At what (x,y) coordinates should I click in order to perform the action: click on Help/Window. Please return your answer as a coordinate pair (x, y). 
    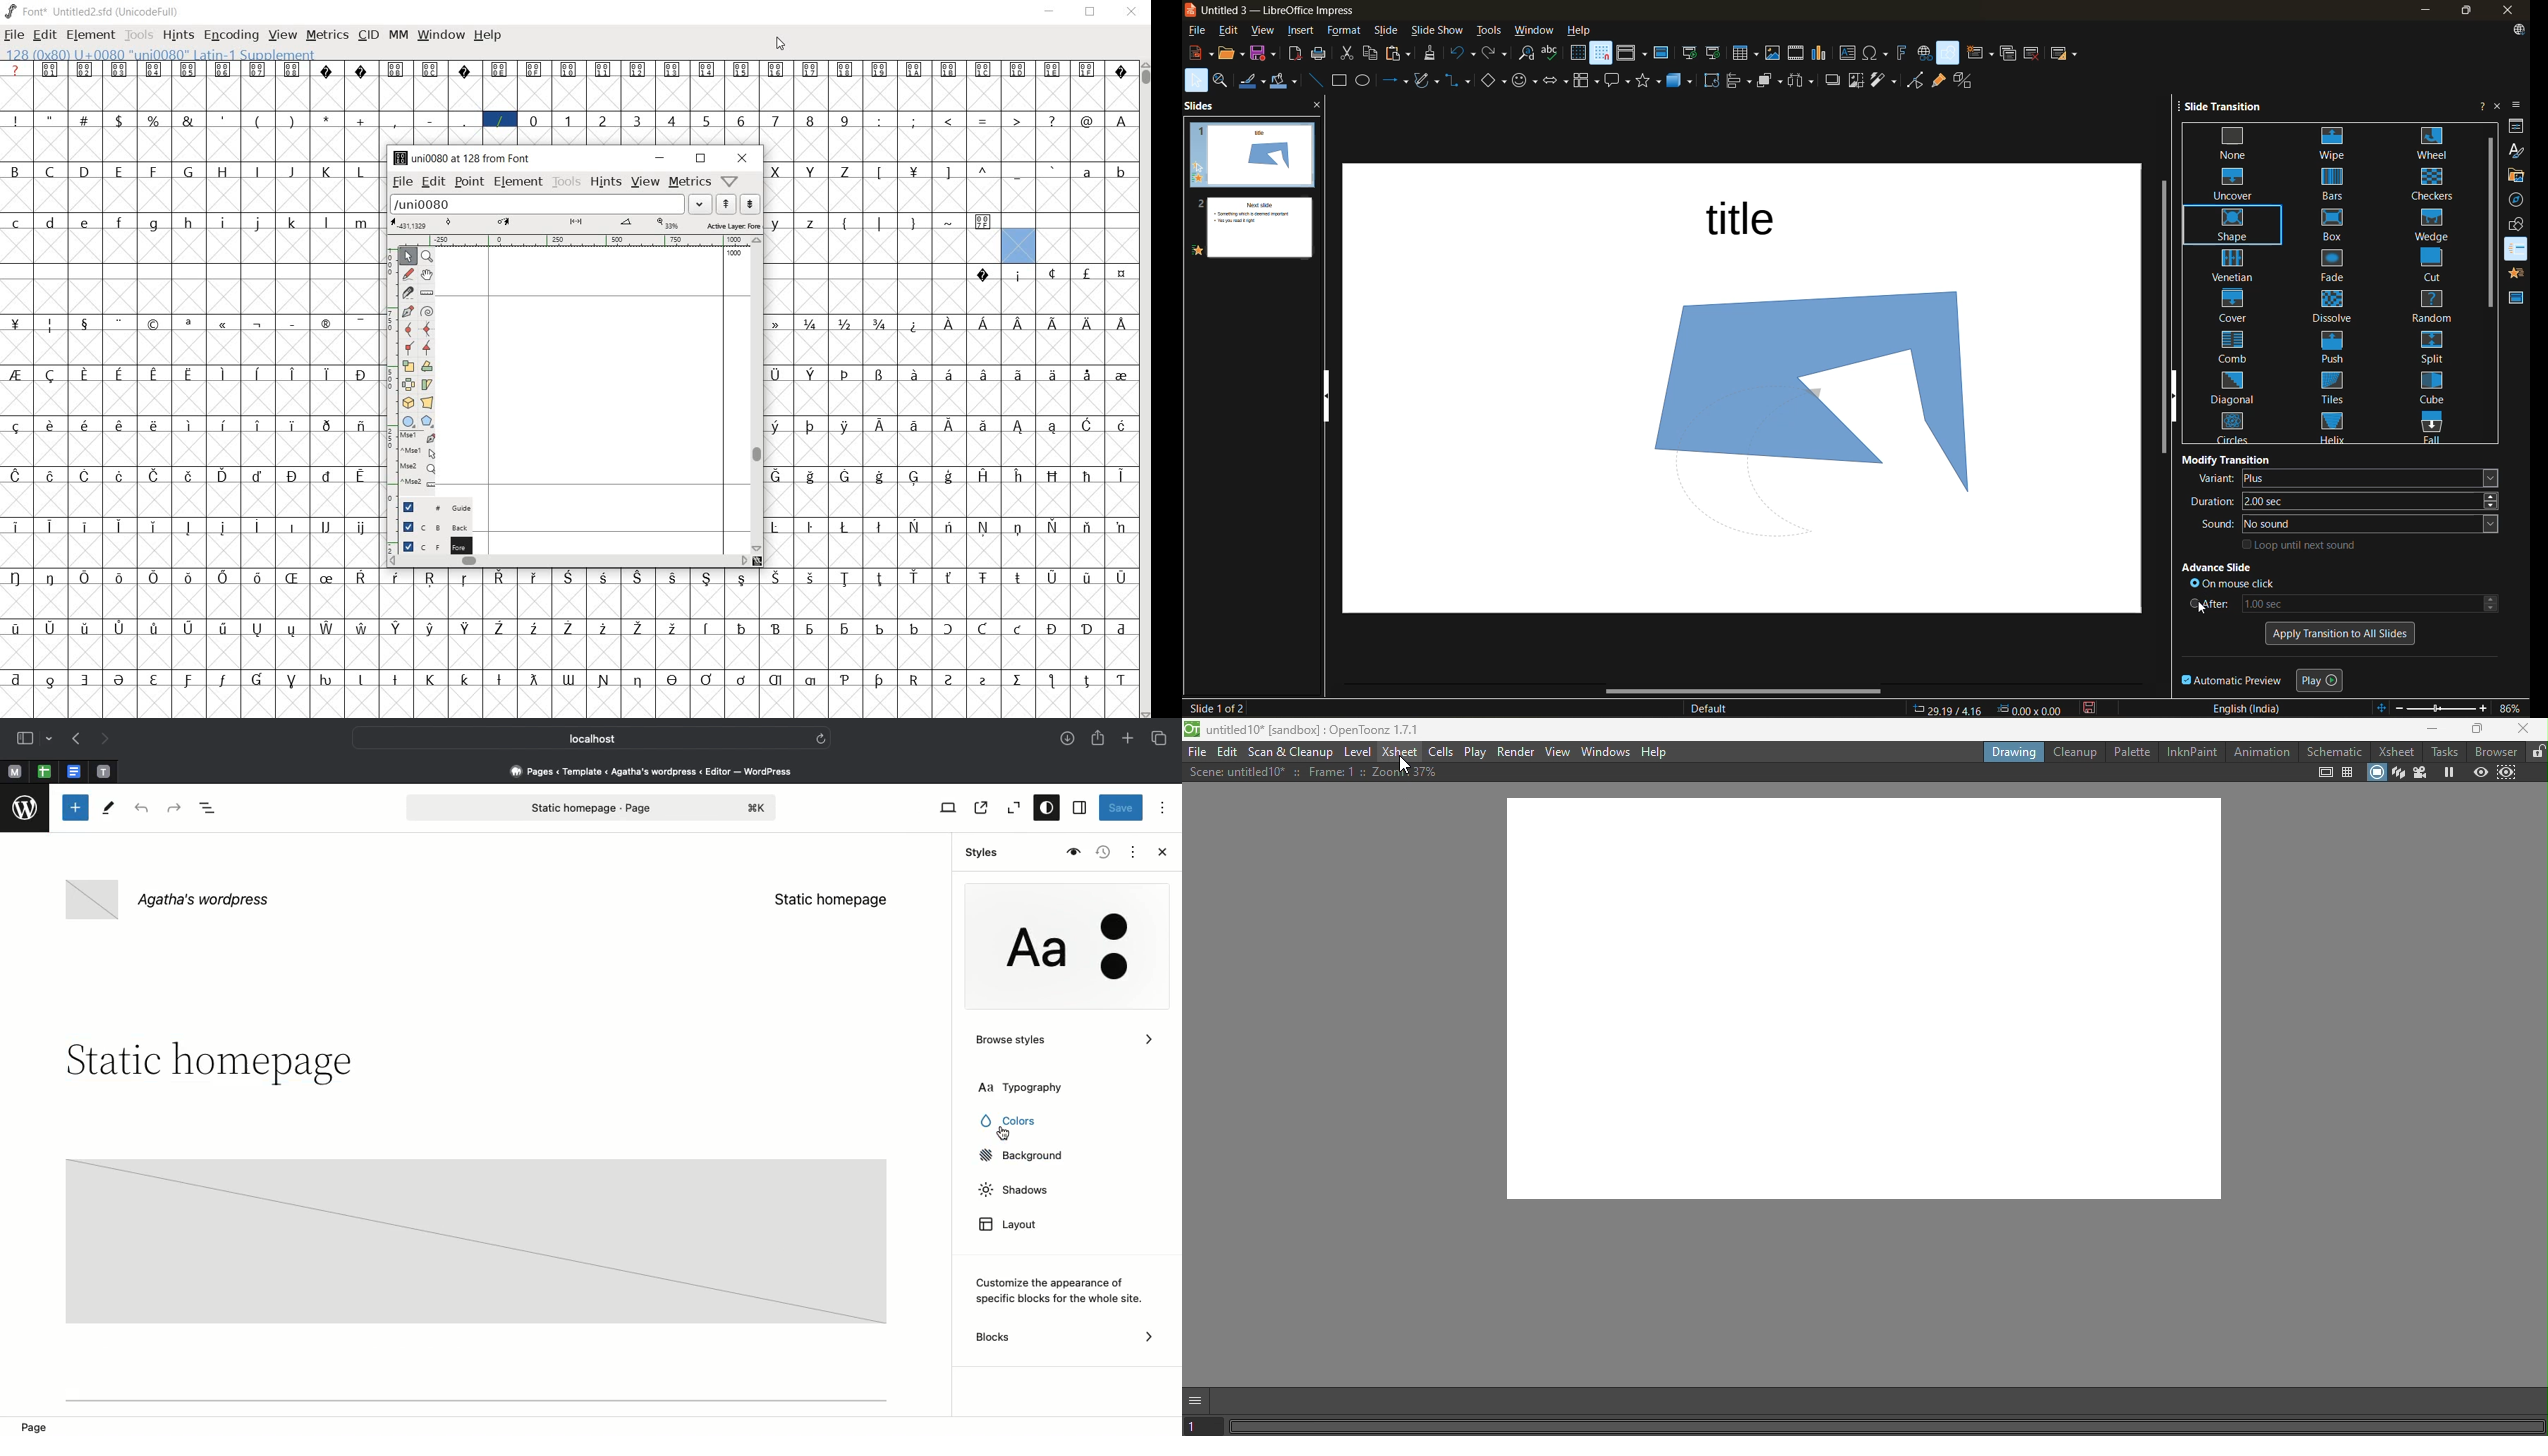
    Looking at the image, I should click on (731, 180).